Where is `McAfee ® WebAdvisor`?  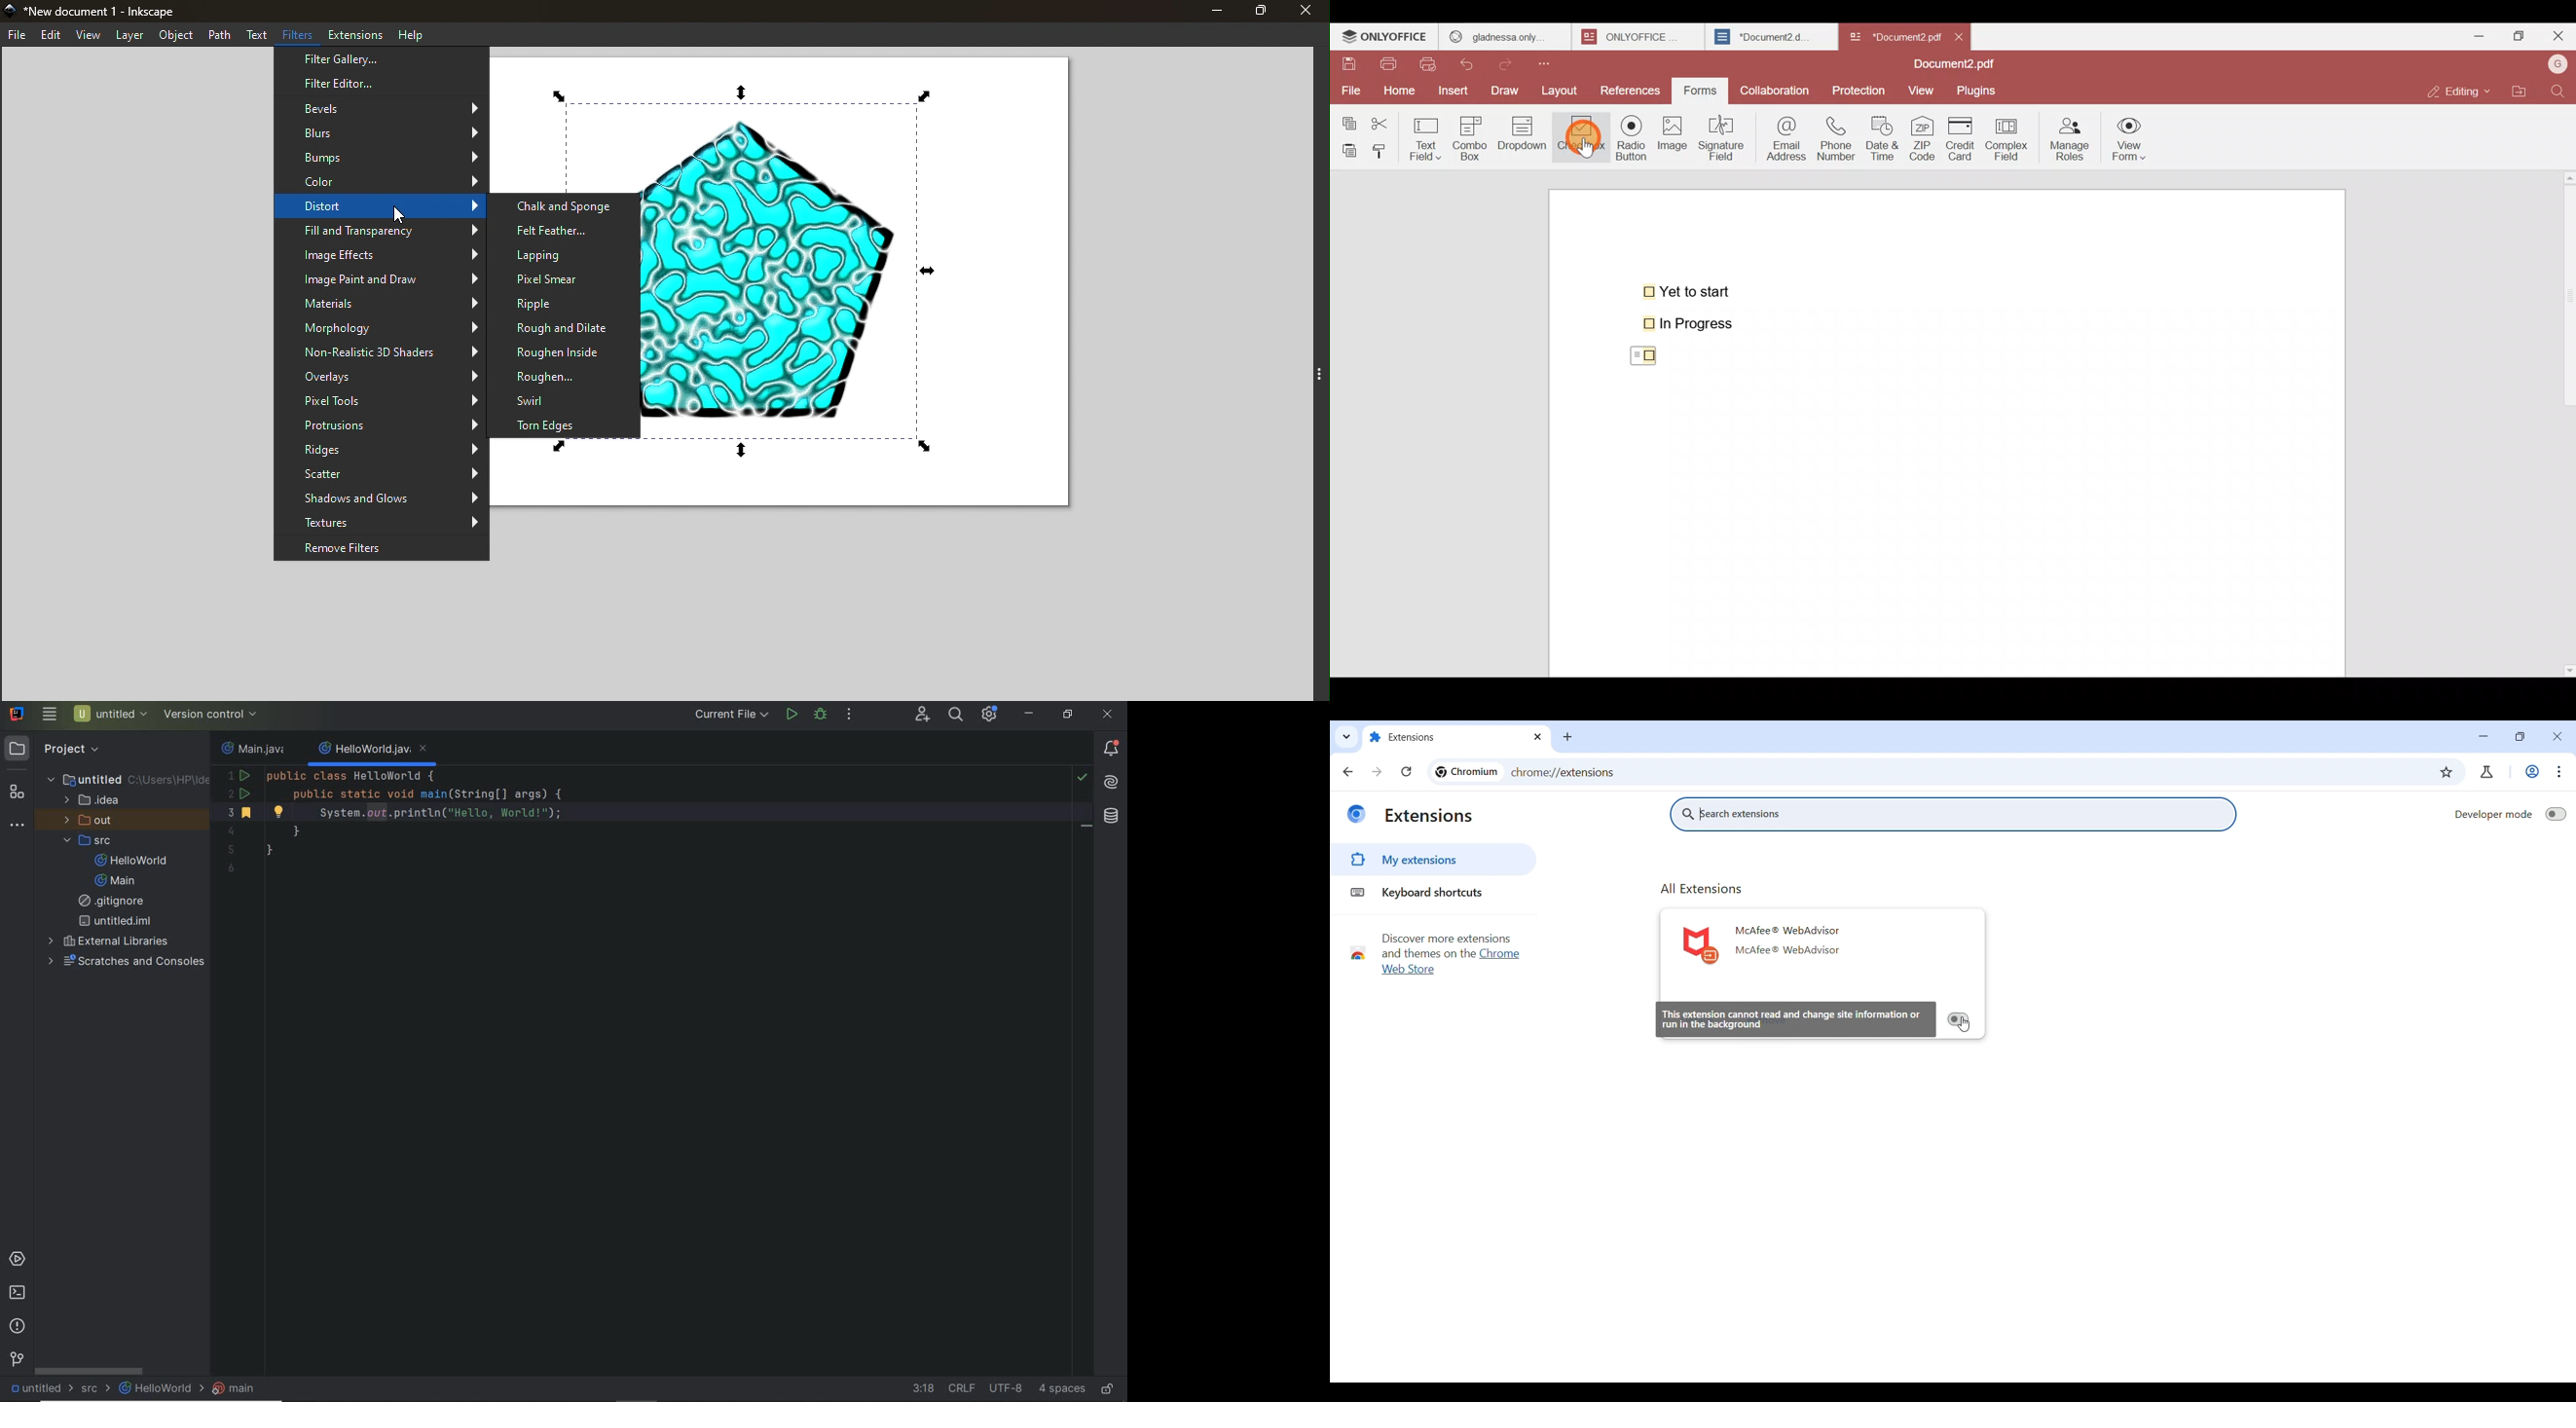 McAfee ® WebAdvisor is located at coordinates (1787, 950).